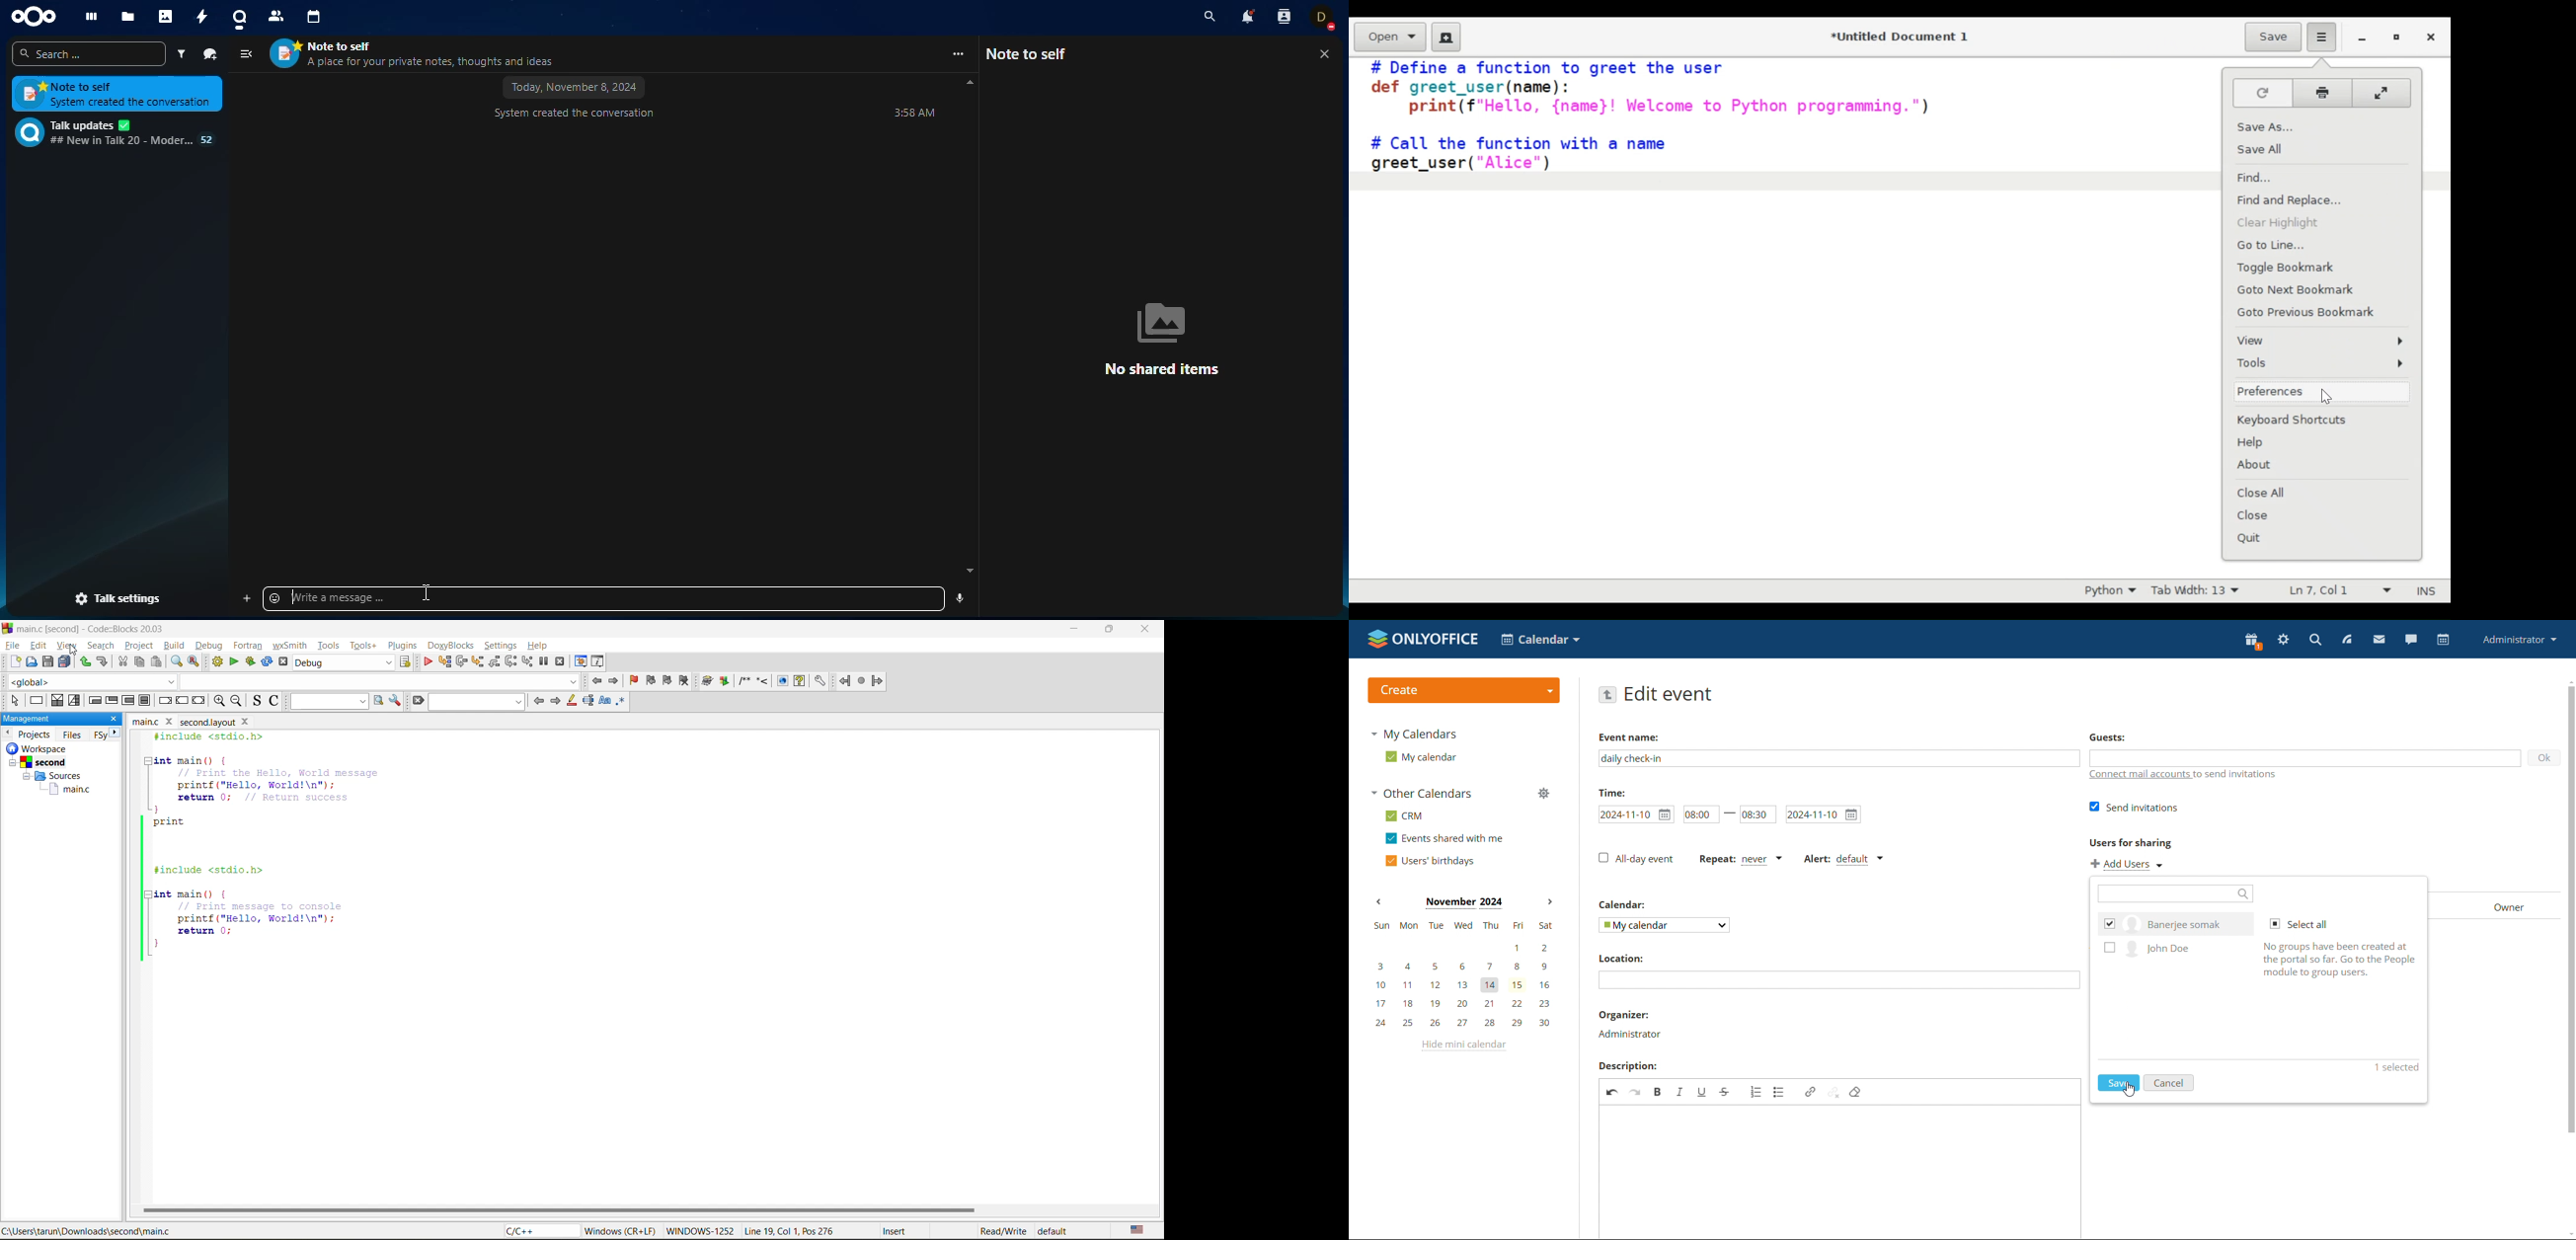 This screenshot has width=2576, height=1260. What do you see at coordinates (247, 598) in the screenshot?
I see `add` at bounding box center [247, 598].